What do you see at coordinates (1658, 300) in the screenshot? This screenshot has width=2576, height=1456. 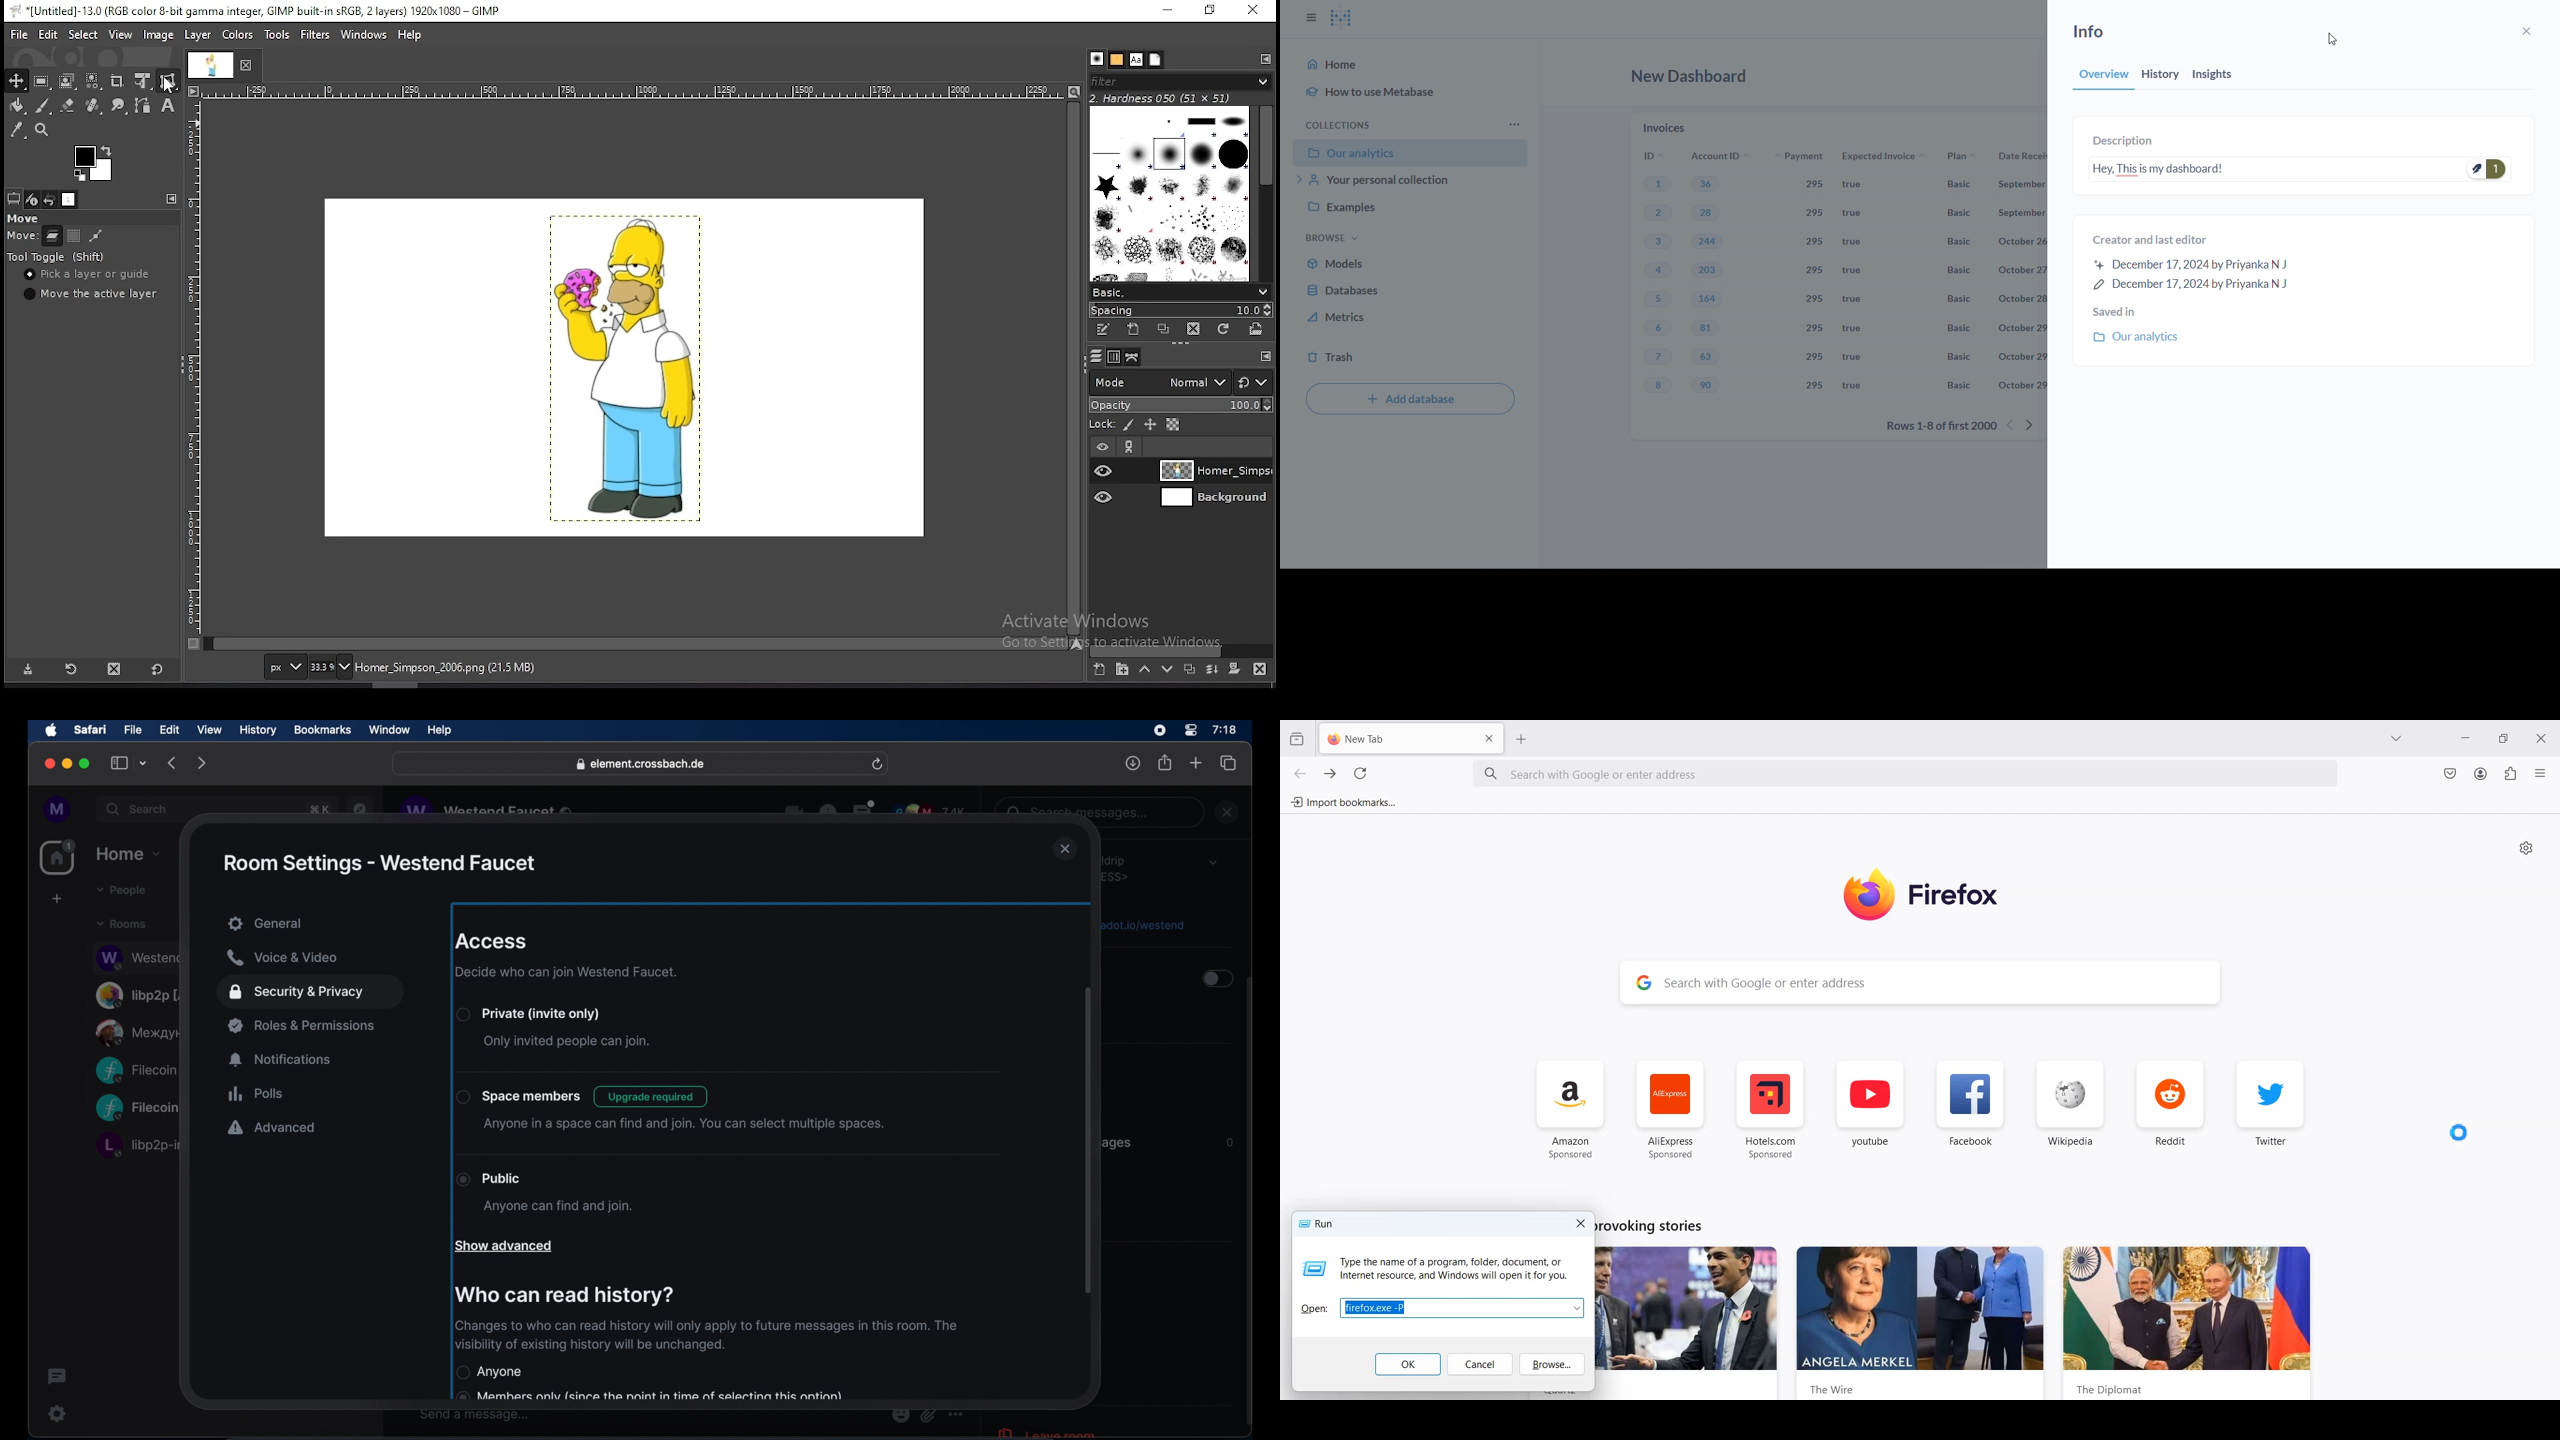 I see `5` at bounding box center [1658, 300].